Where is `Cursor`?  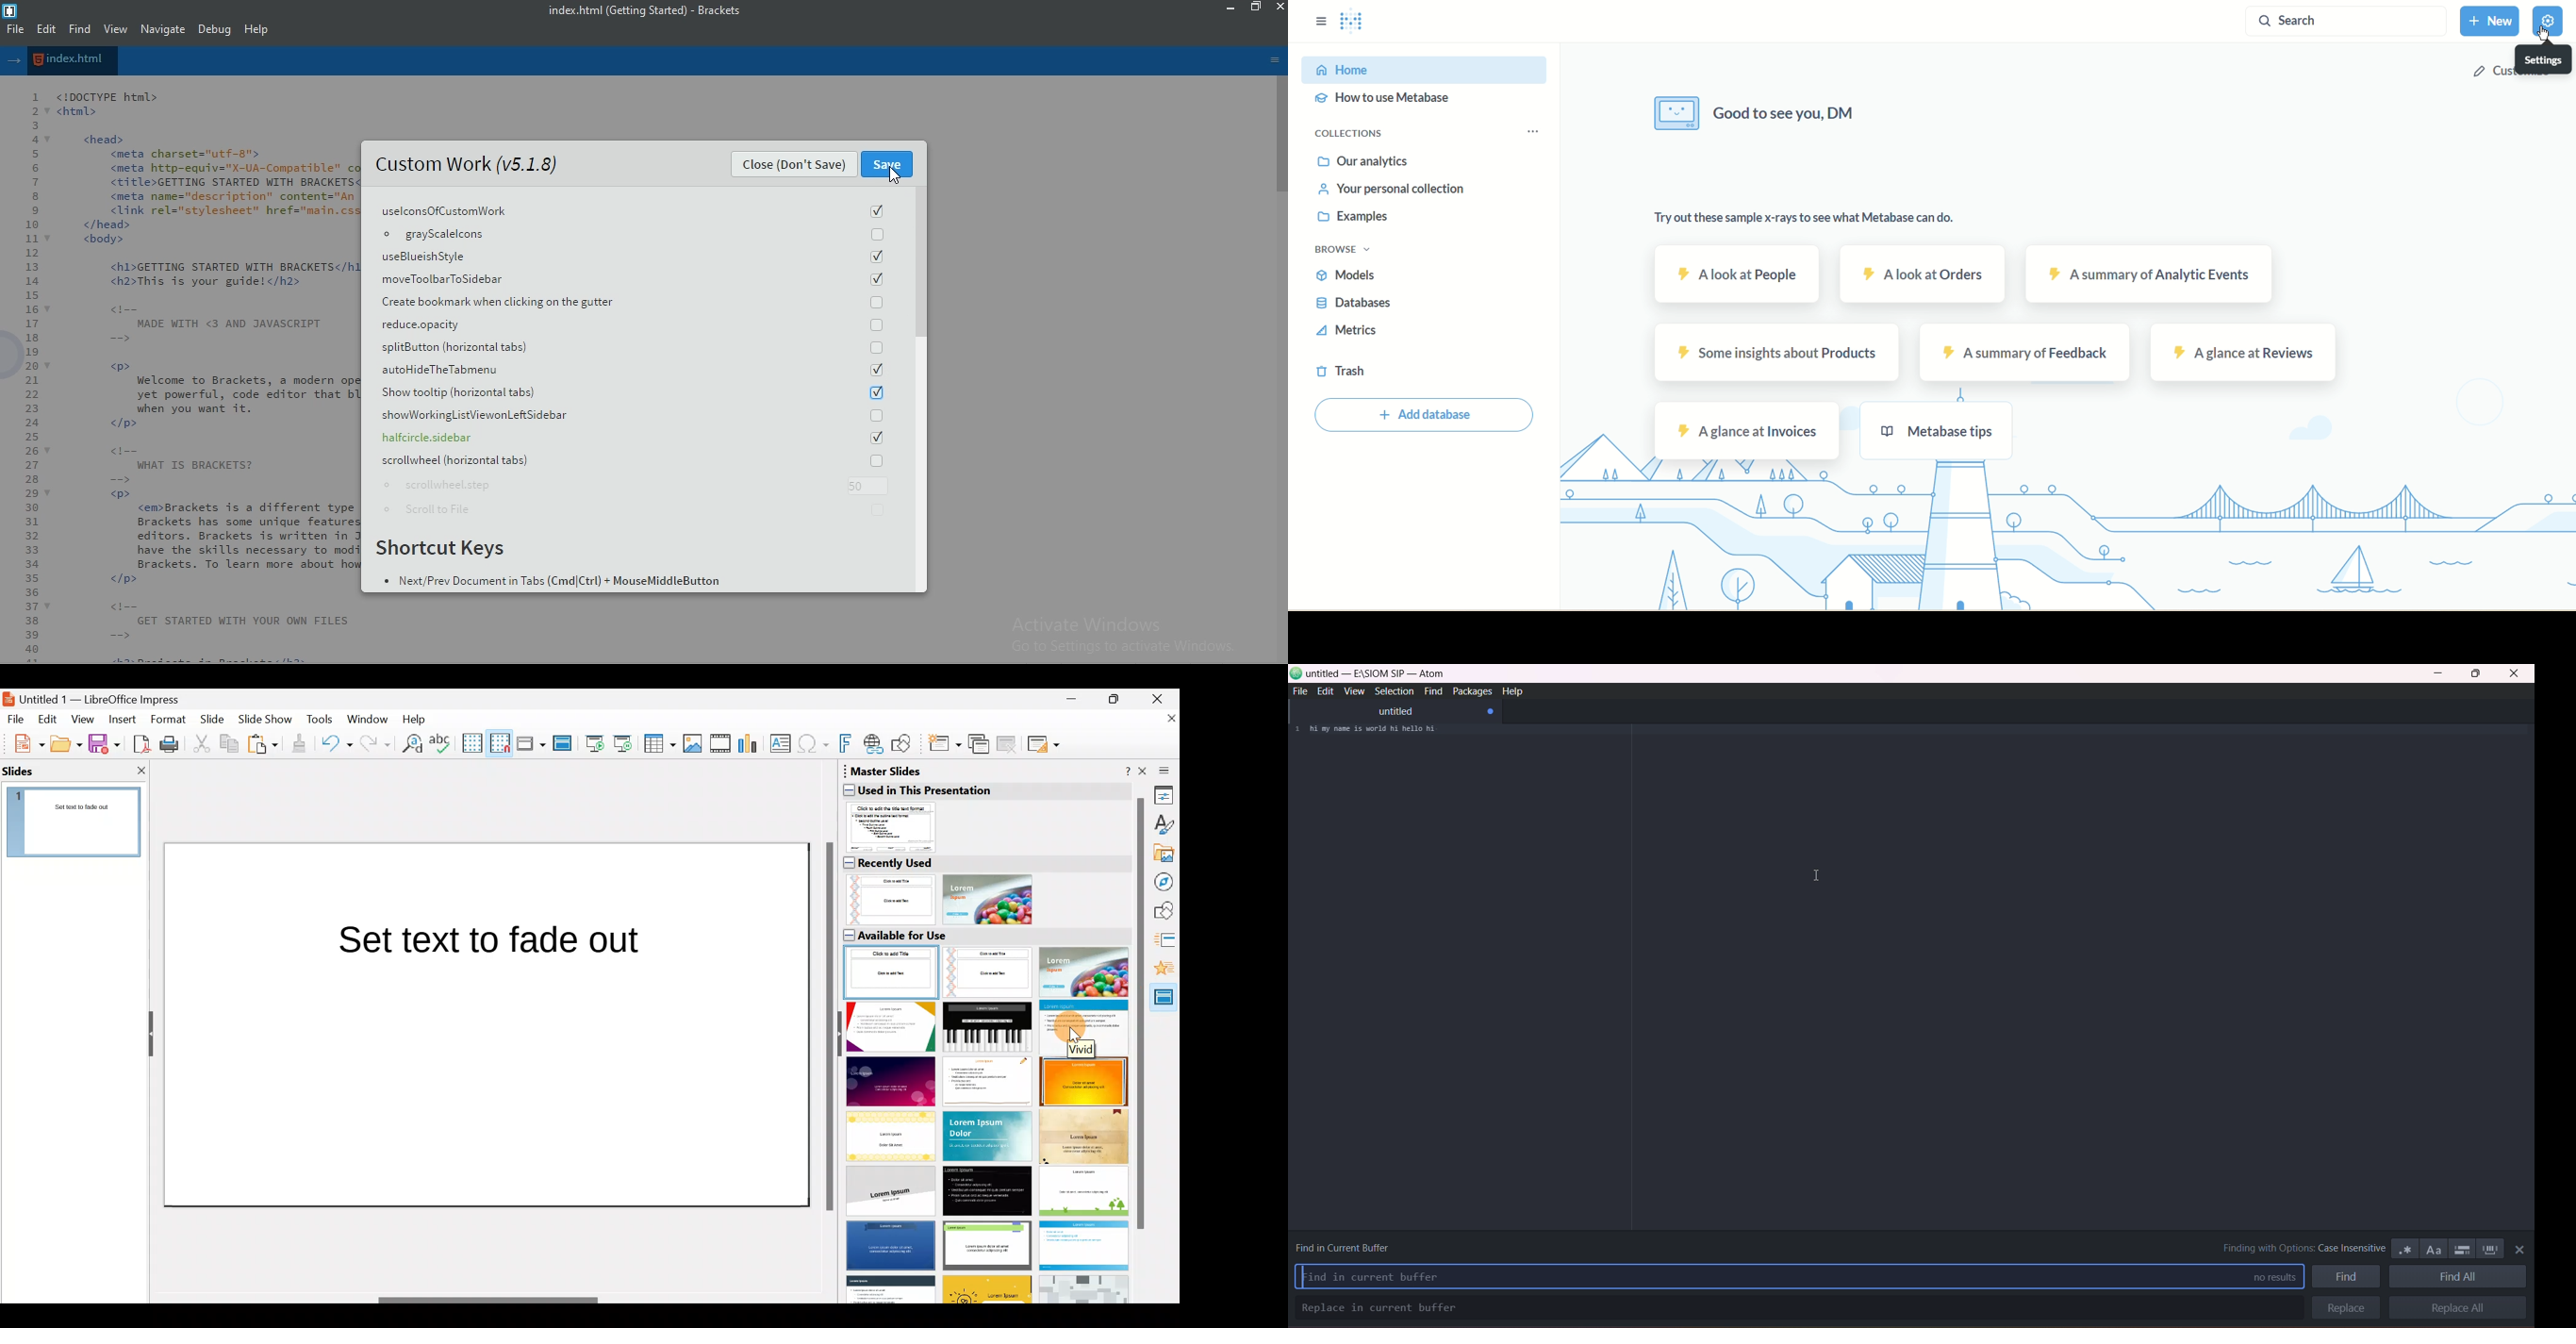 Cursor is located at coordinates (896, 174).